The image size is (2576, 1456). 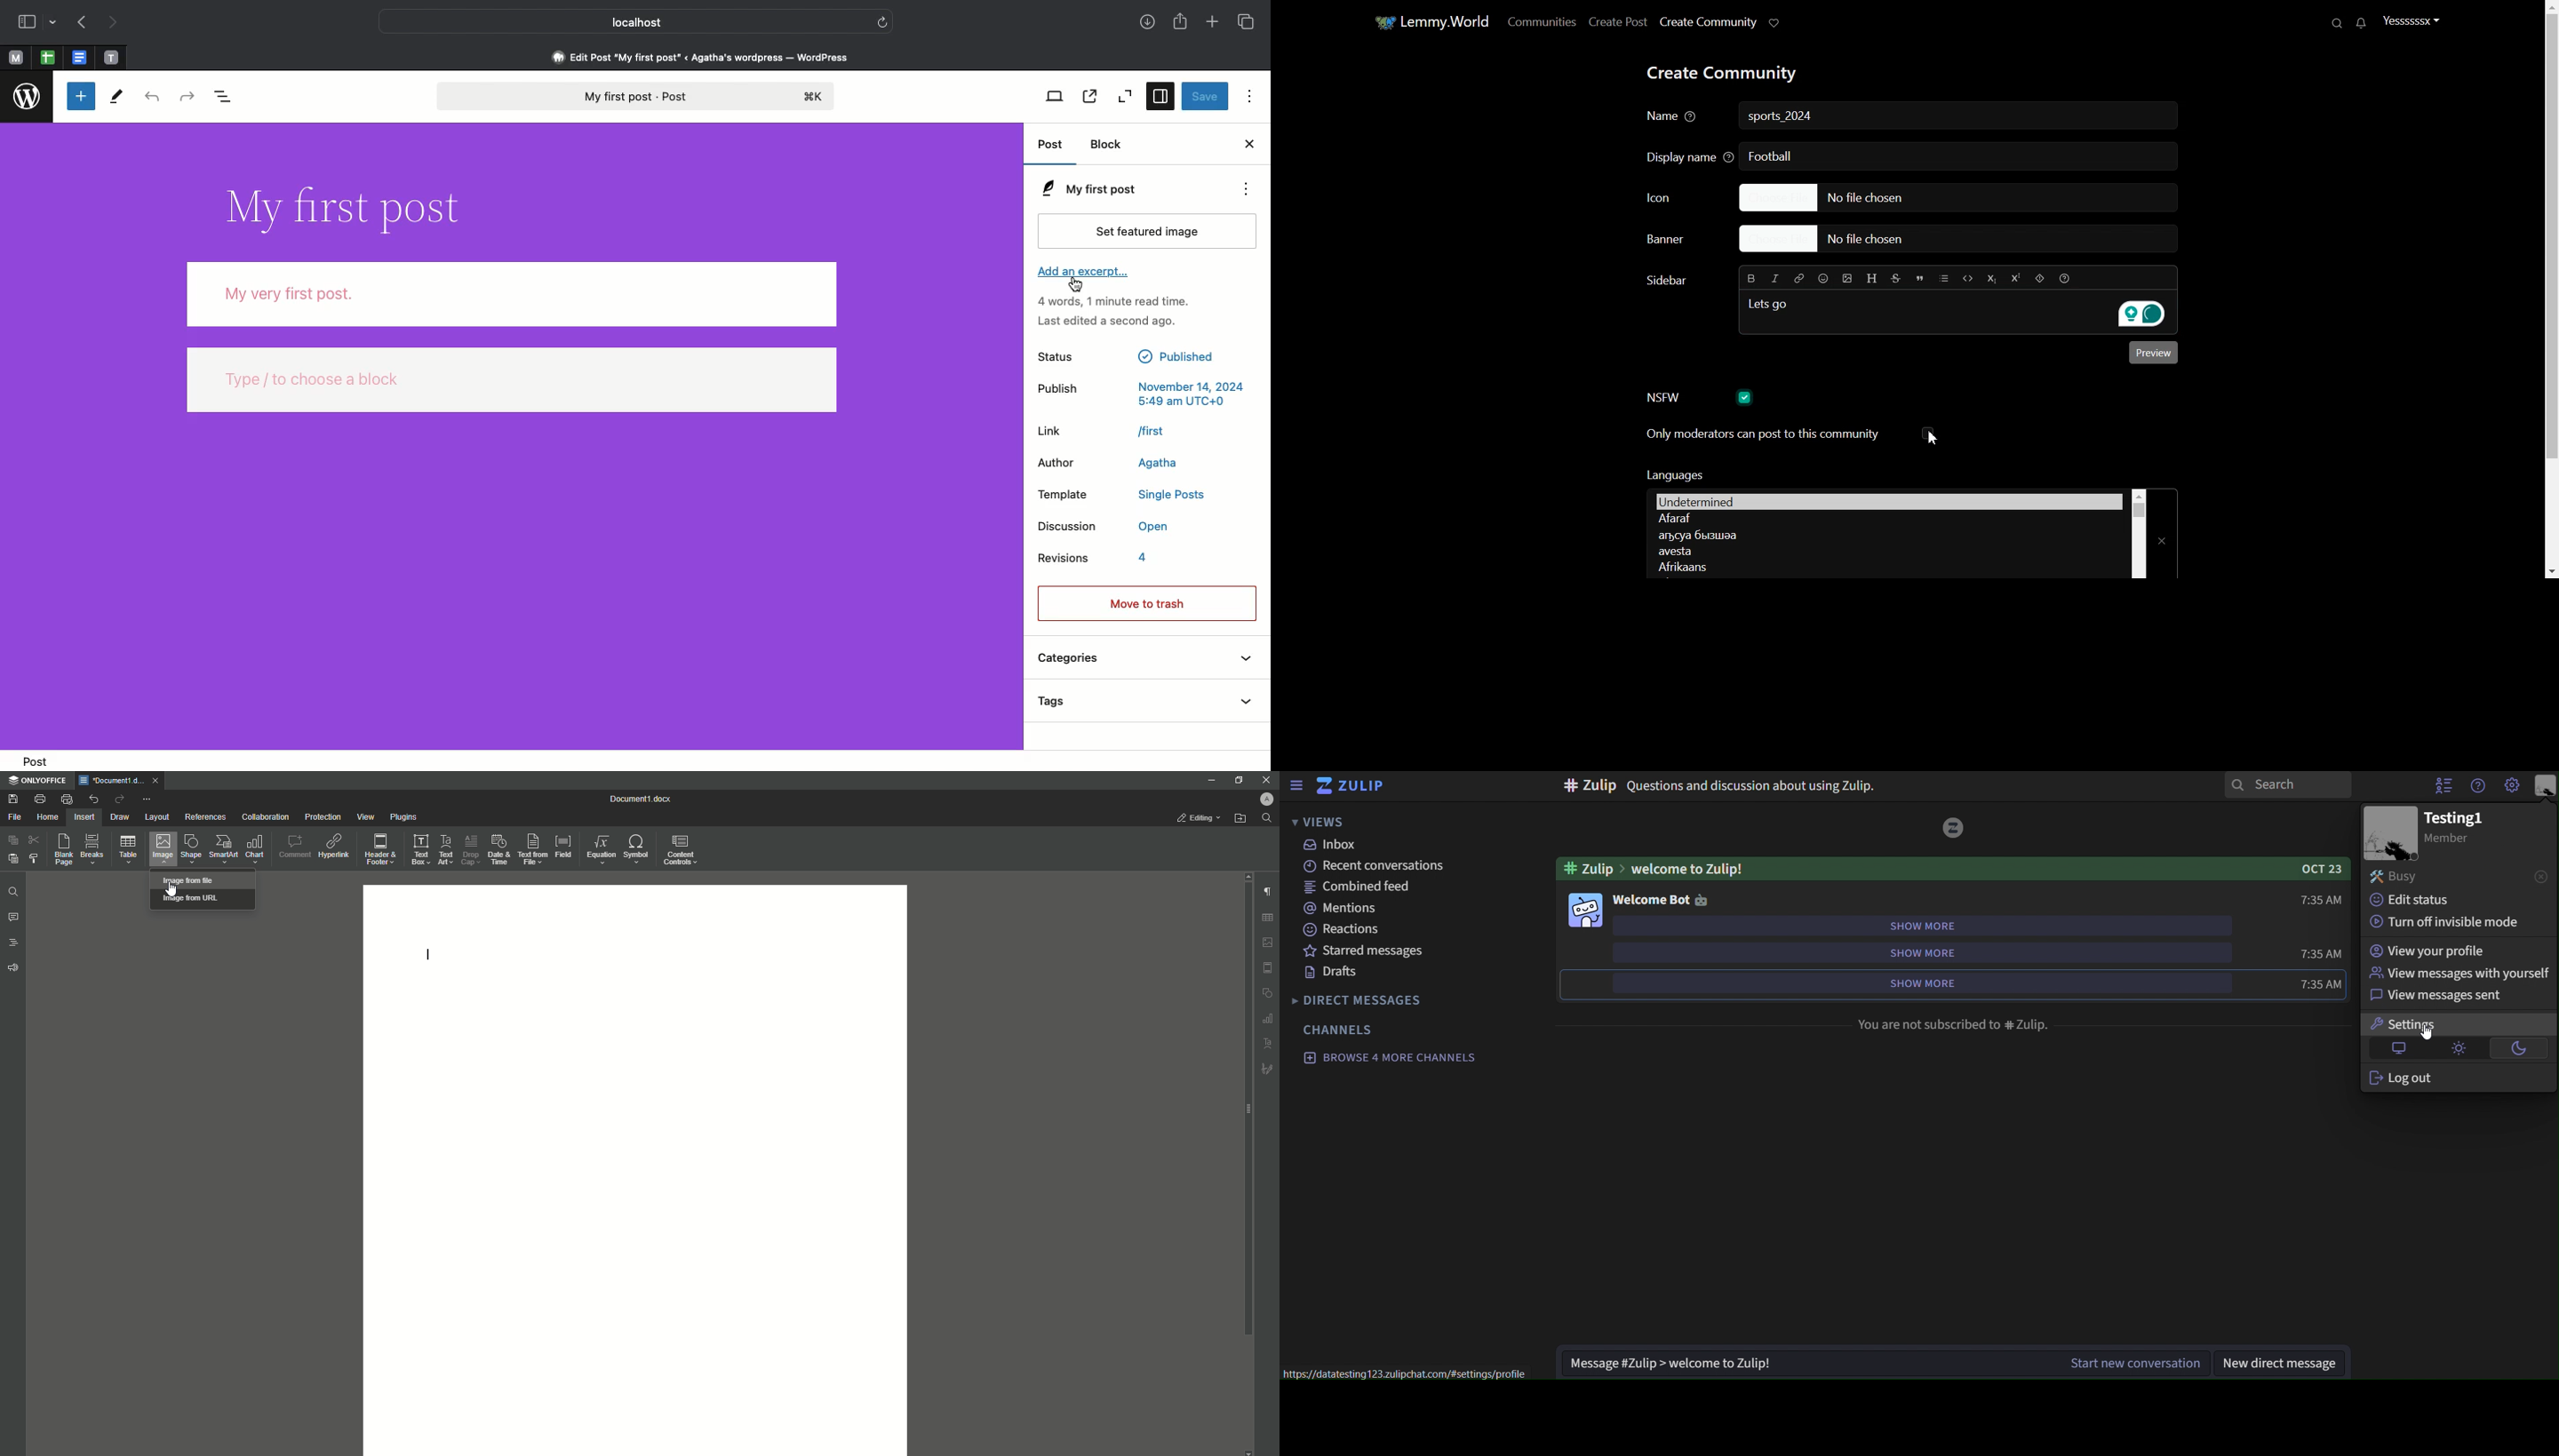 I want to click on 7:35 AM, so click(x=2319, y=954).